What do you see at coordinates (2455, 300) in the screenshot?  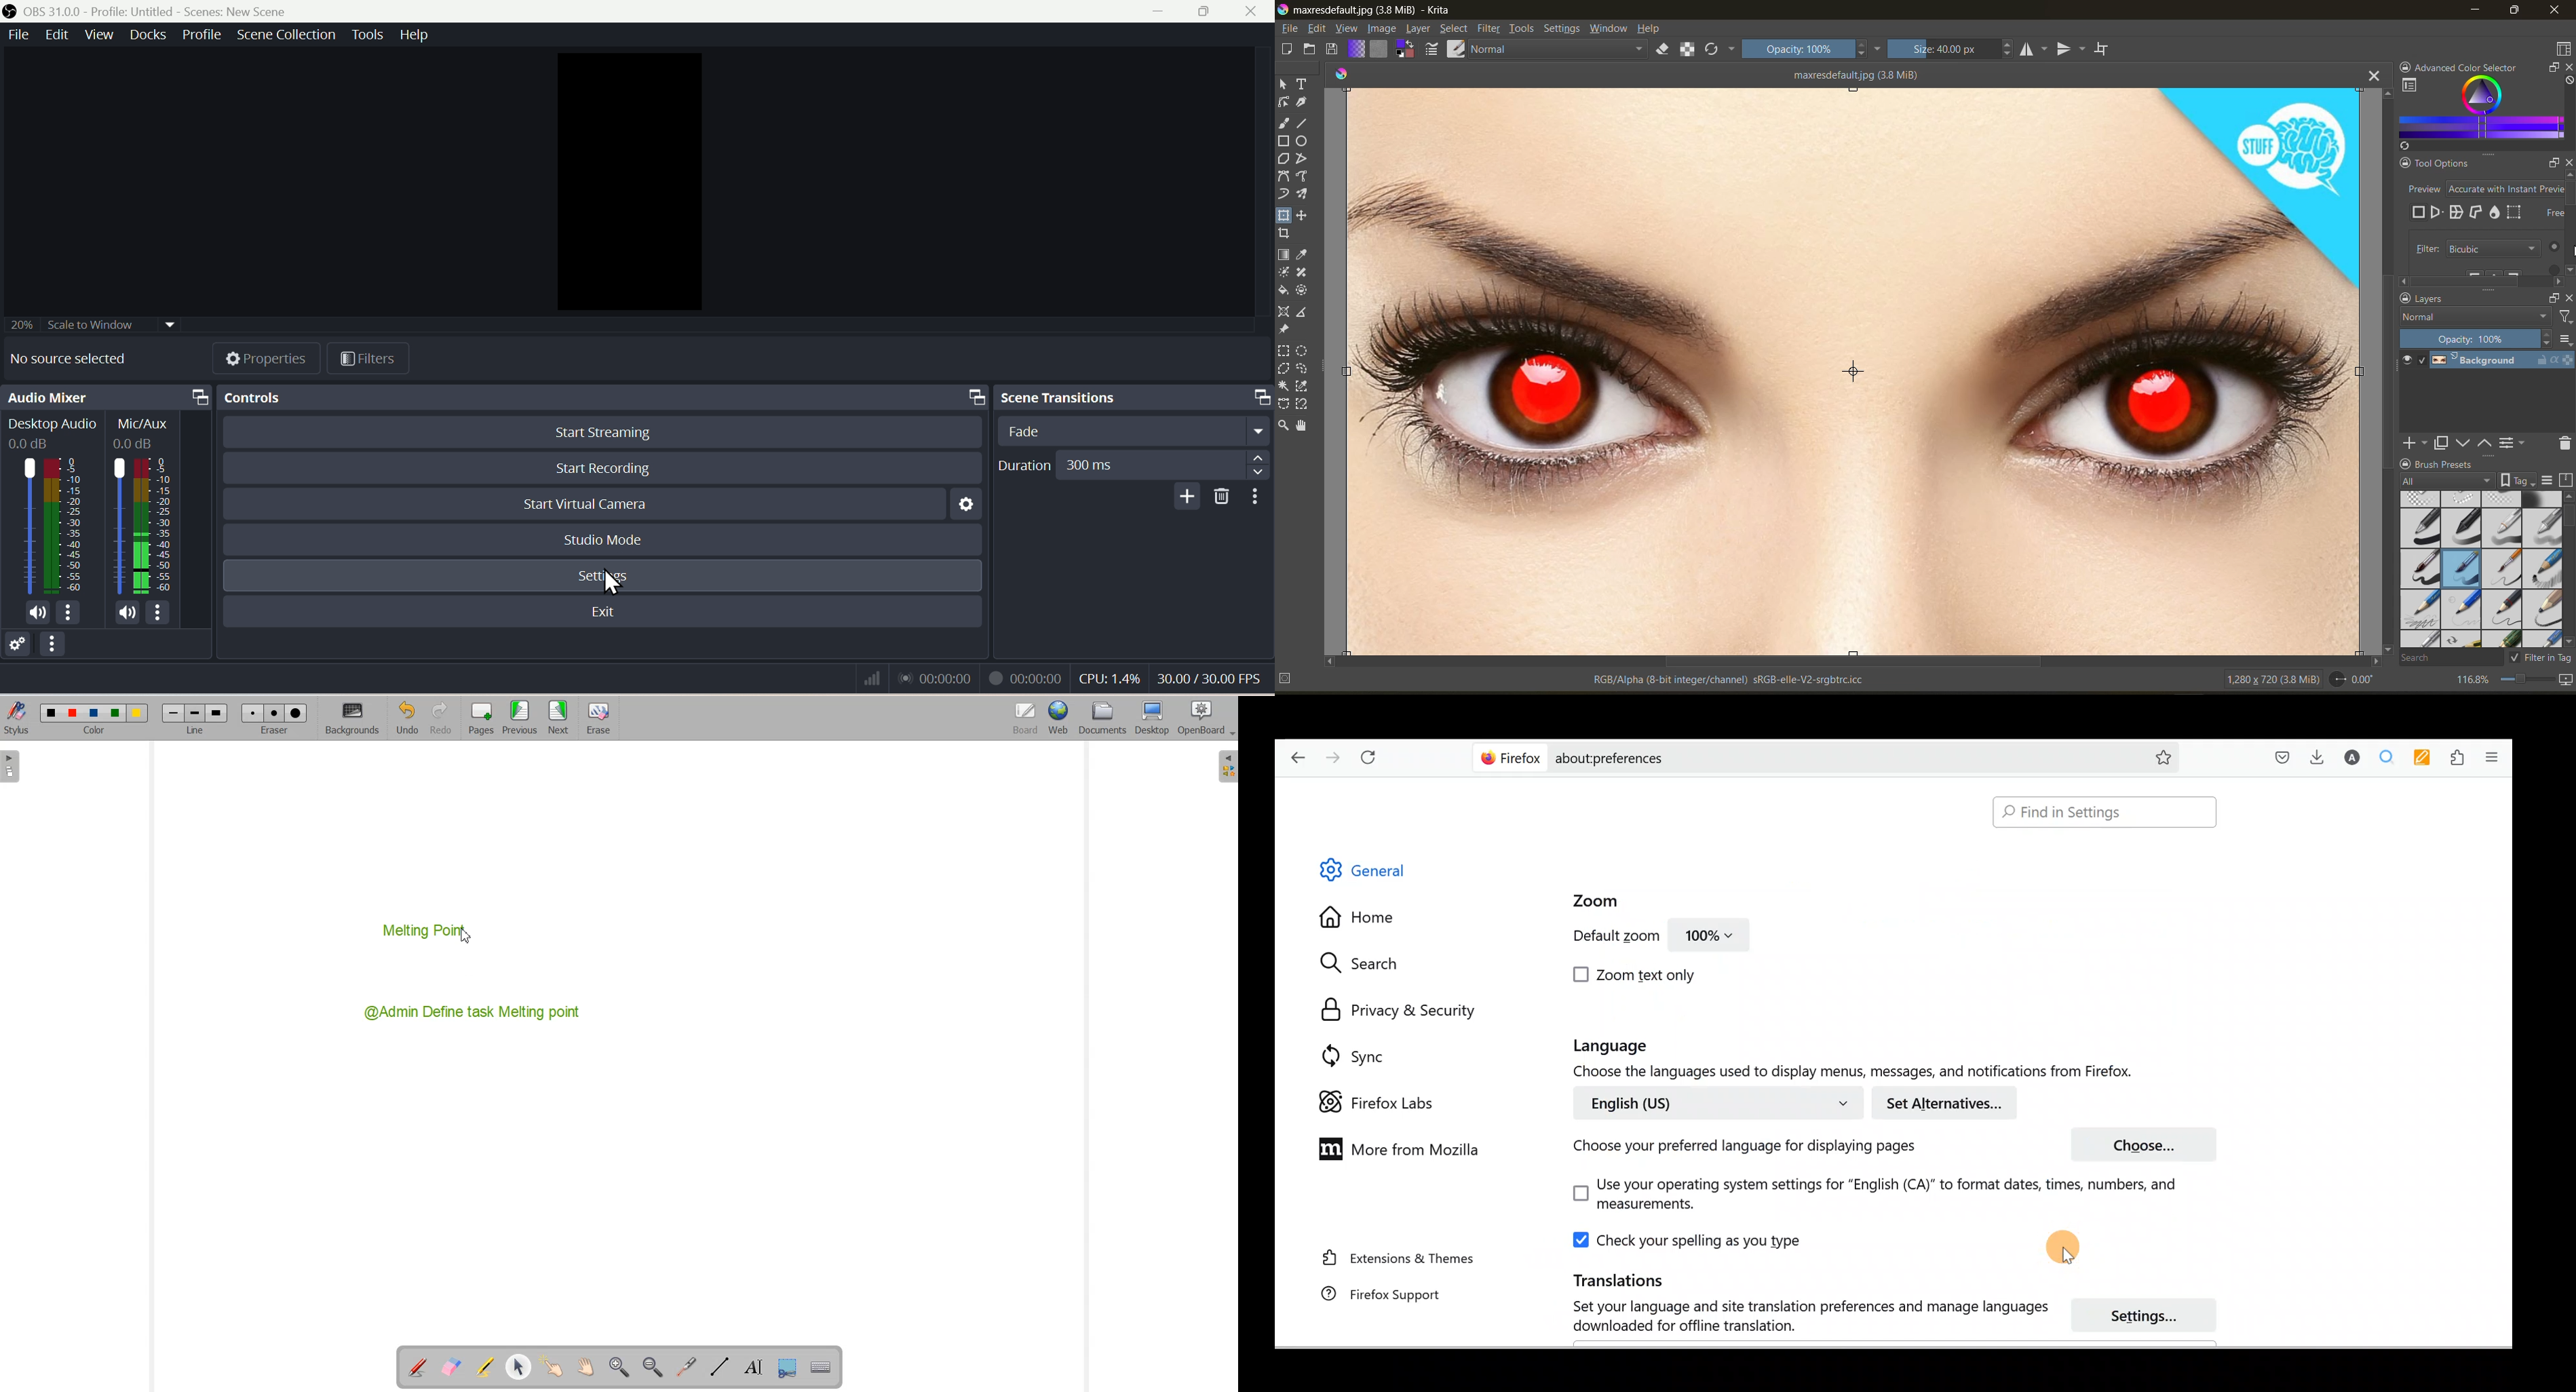 I see `Layers` at bounding box center [2455, 300].